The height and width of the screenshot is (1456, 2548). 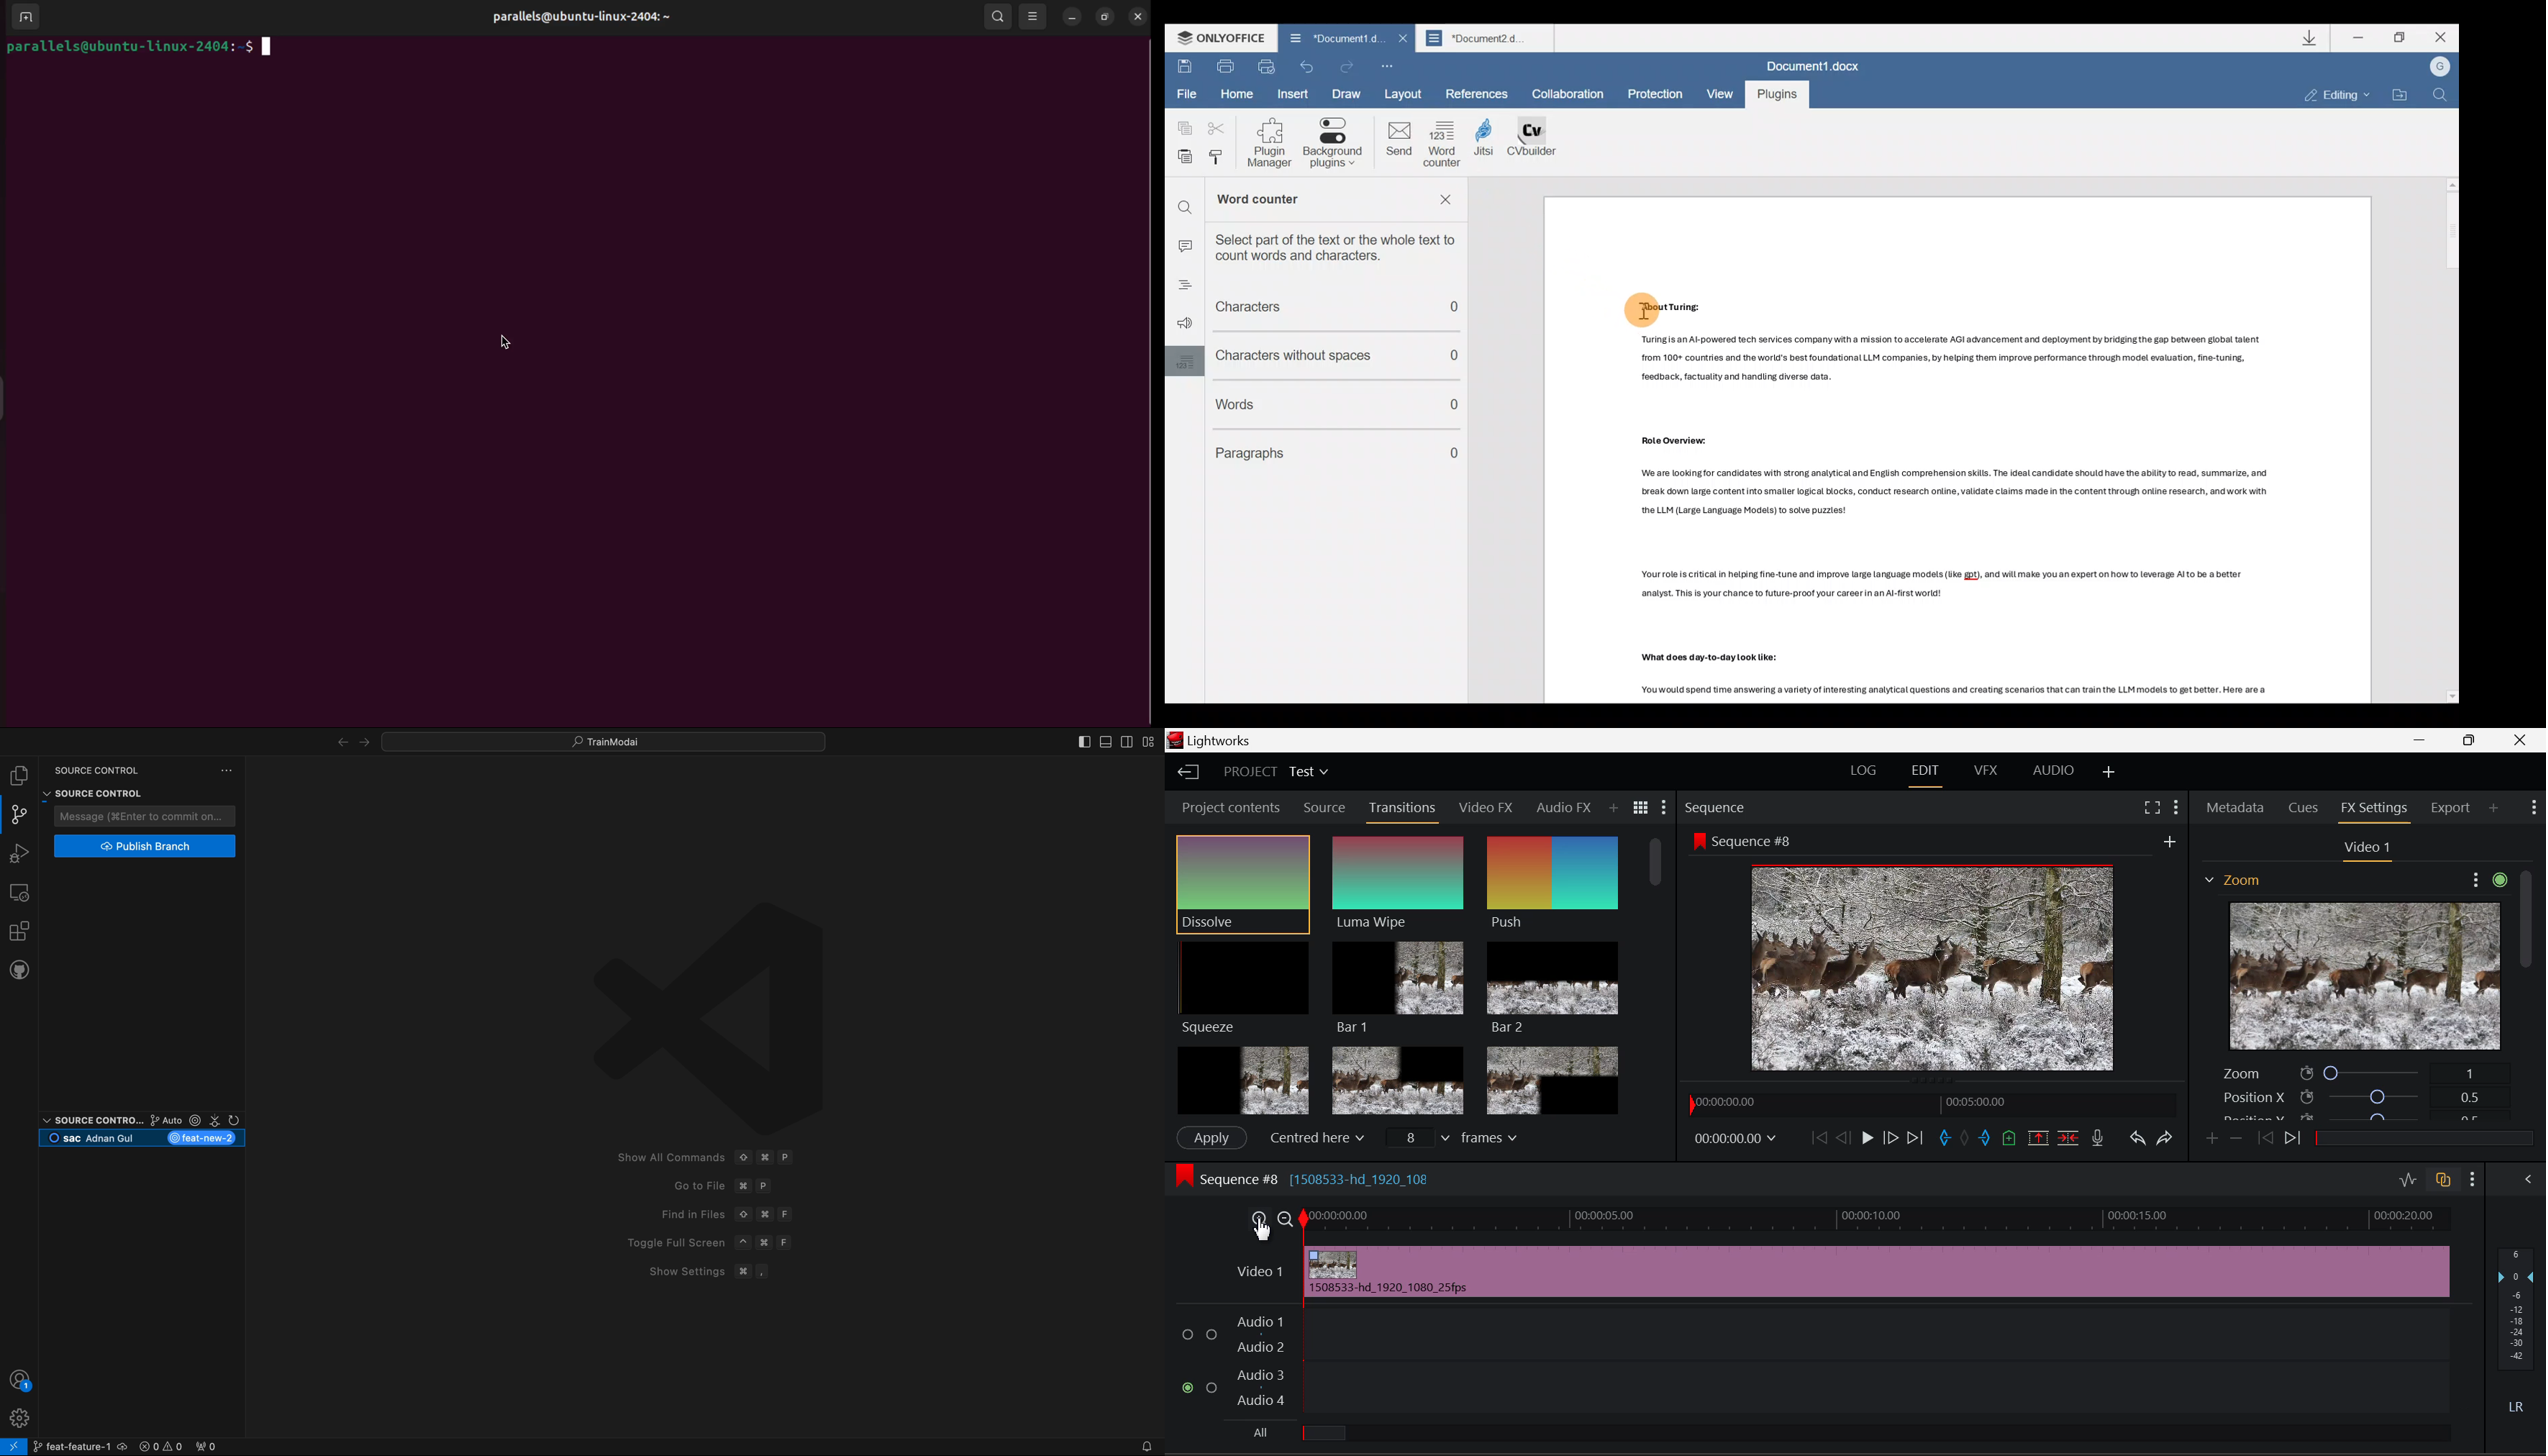 What do you see at coordinates (2357, 40) in the screenshot?
I see `Minimize` at bounding box center [2357, 40].